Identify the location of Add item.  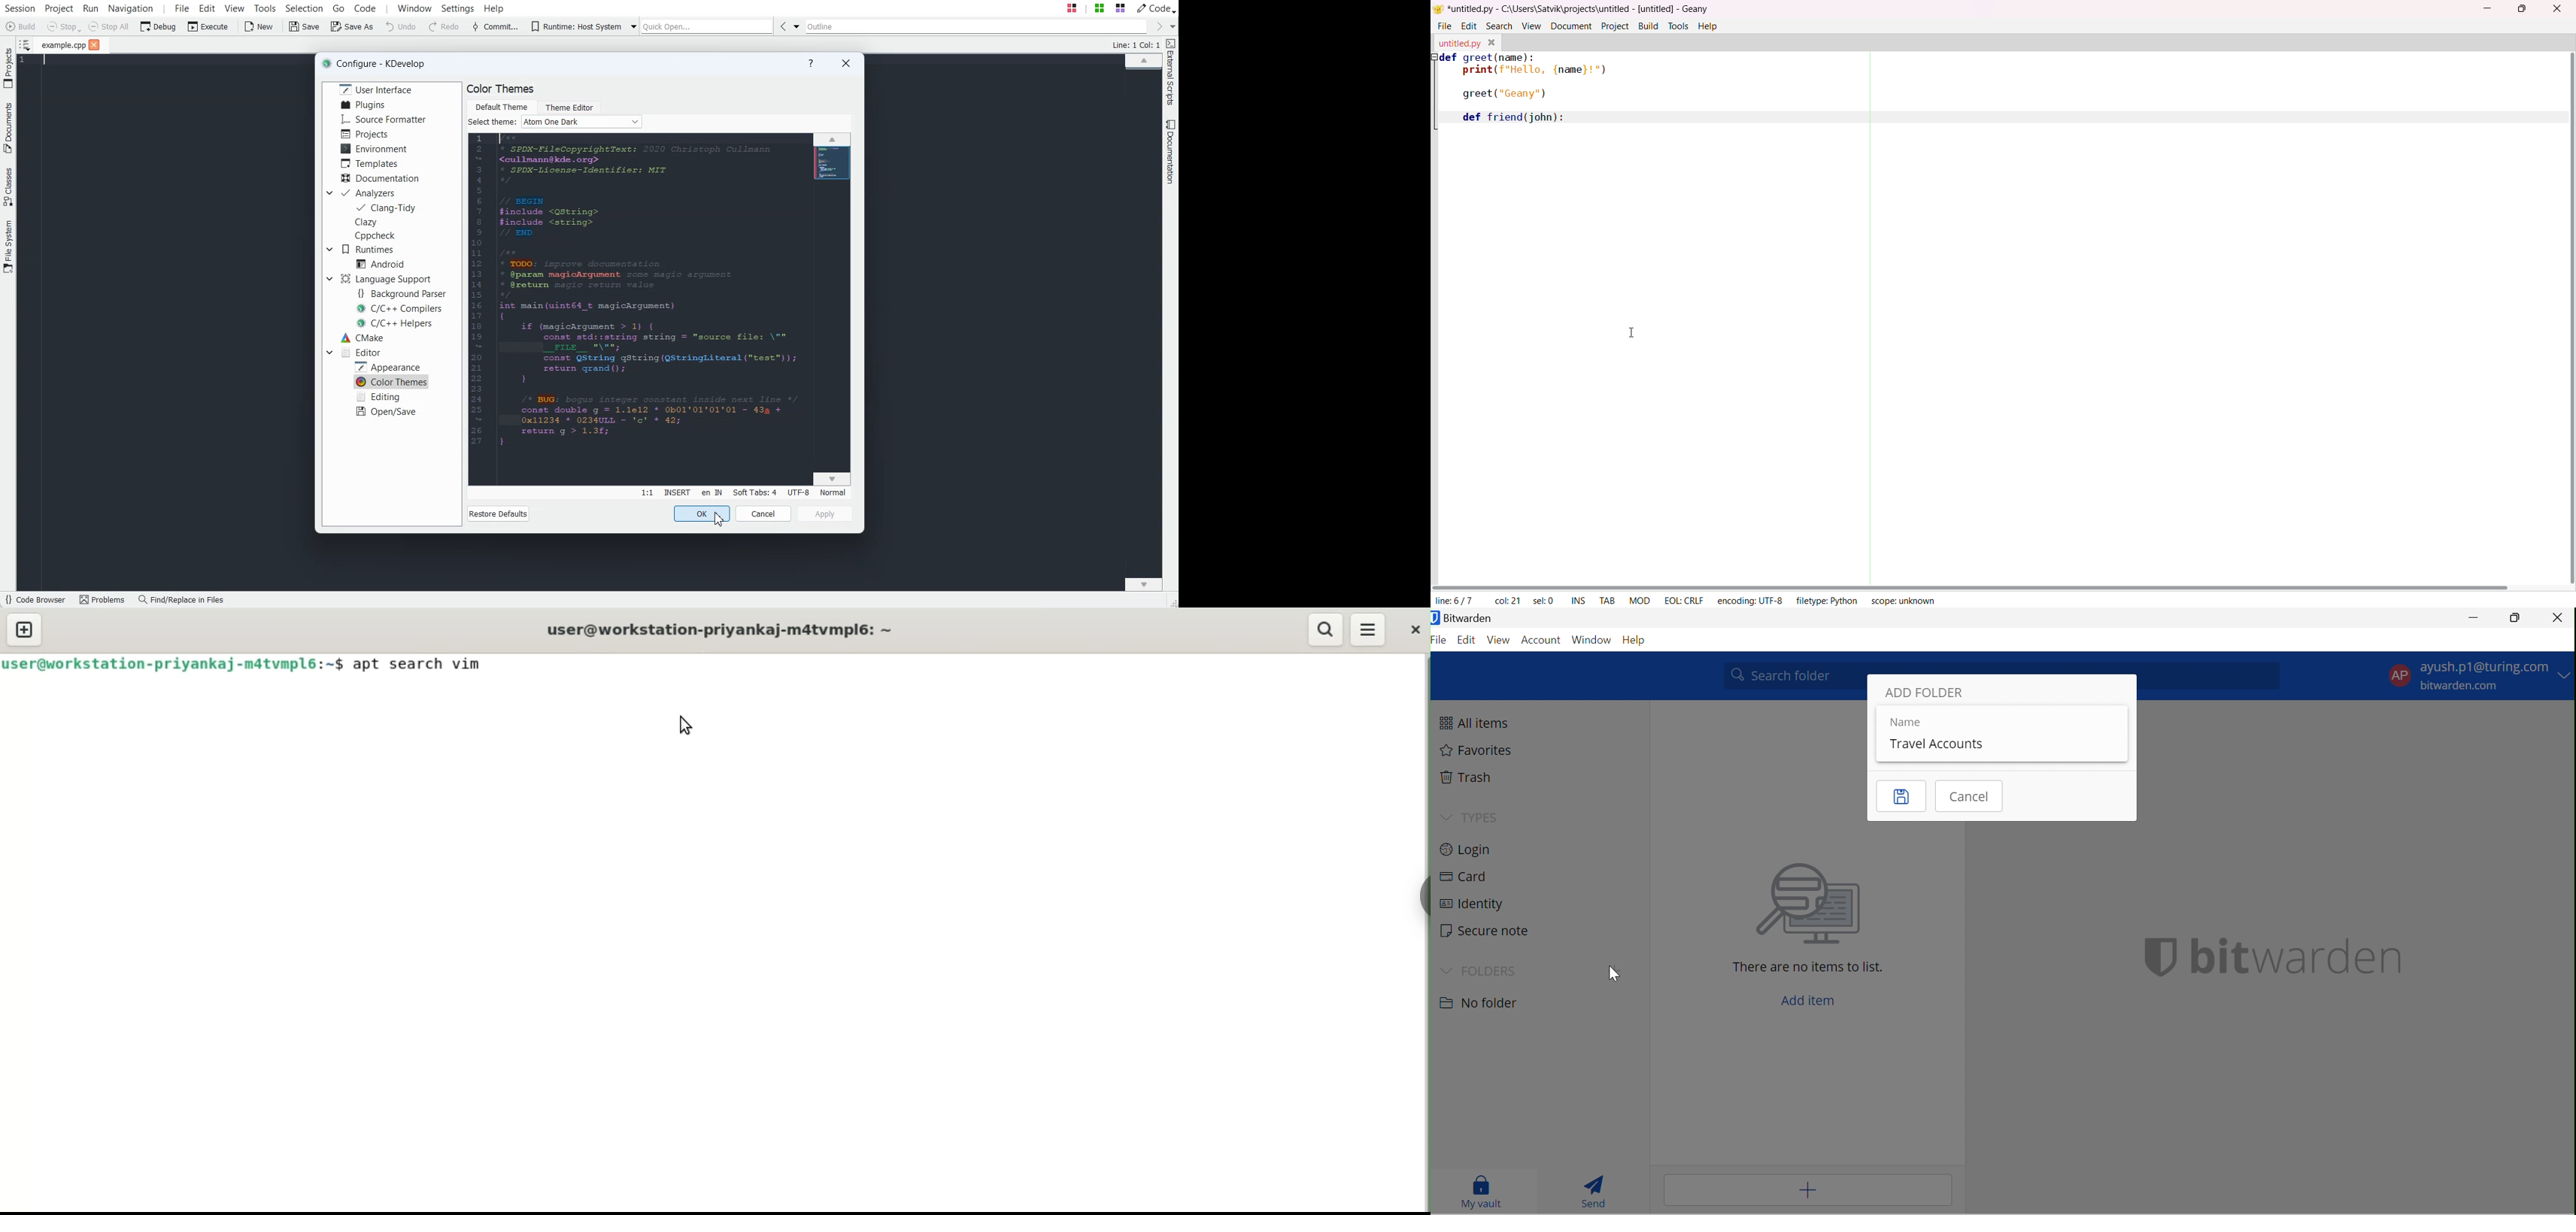
(1815, 998).